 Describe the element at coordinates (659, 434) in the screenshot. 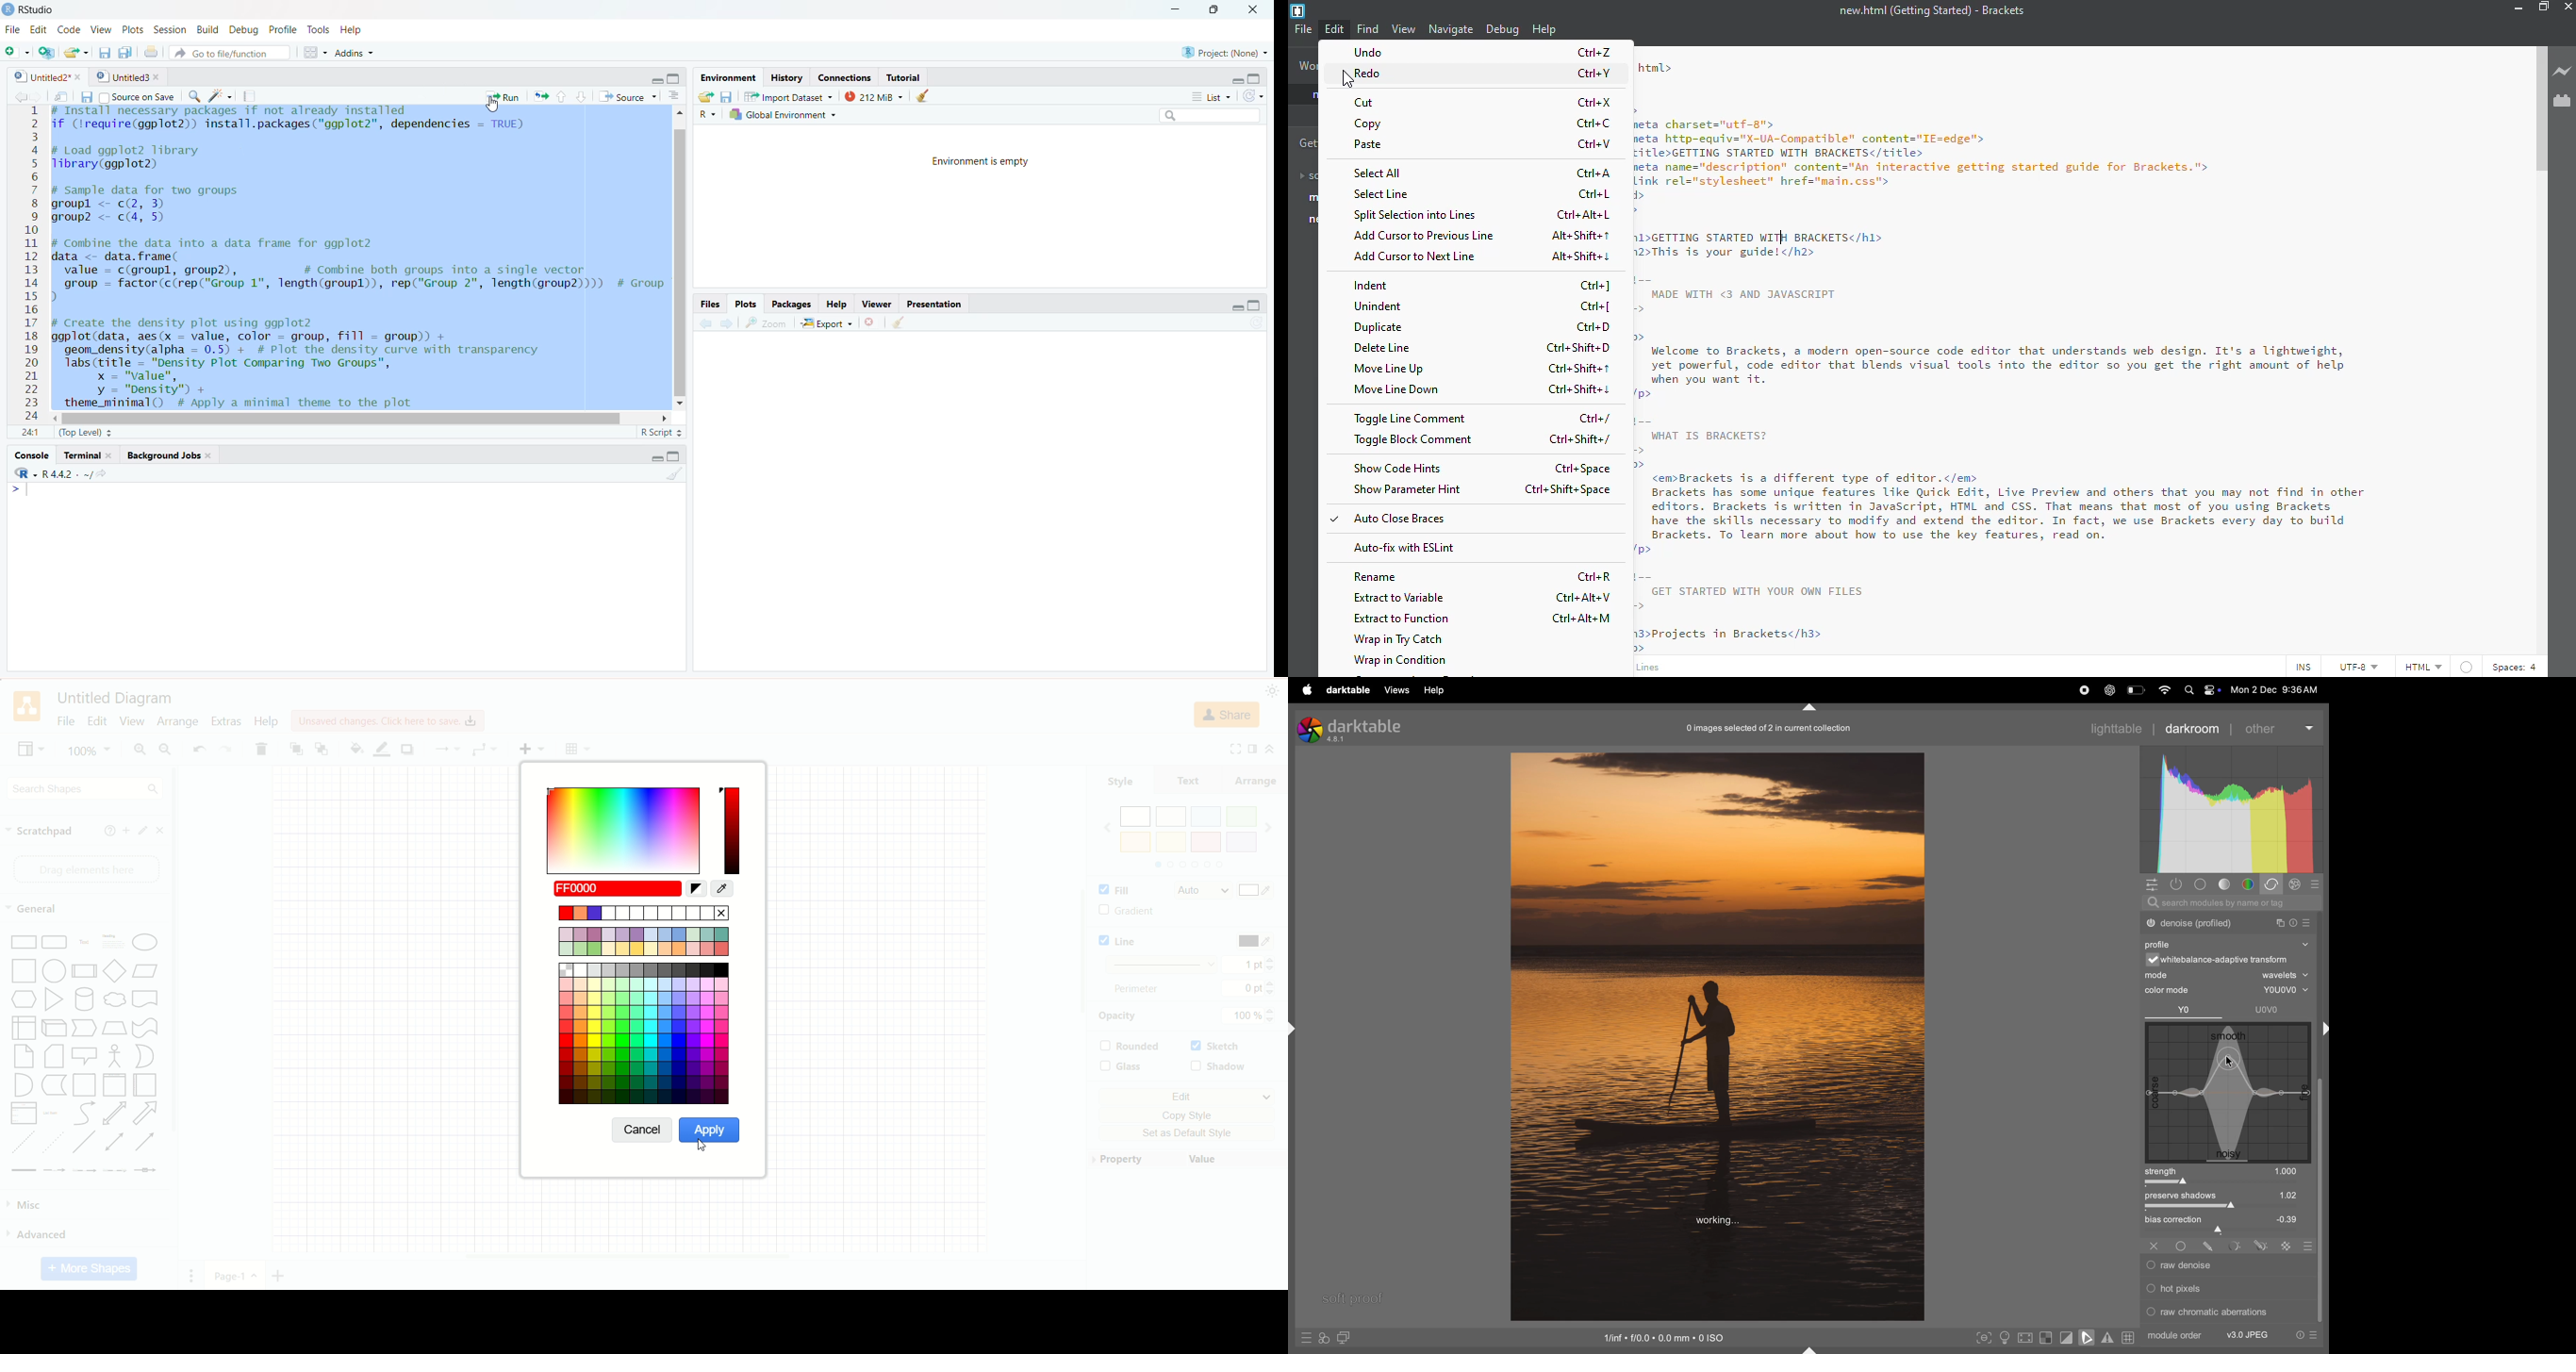

I see `R SCRIPT` at that location.